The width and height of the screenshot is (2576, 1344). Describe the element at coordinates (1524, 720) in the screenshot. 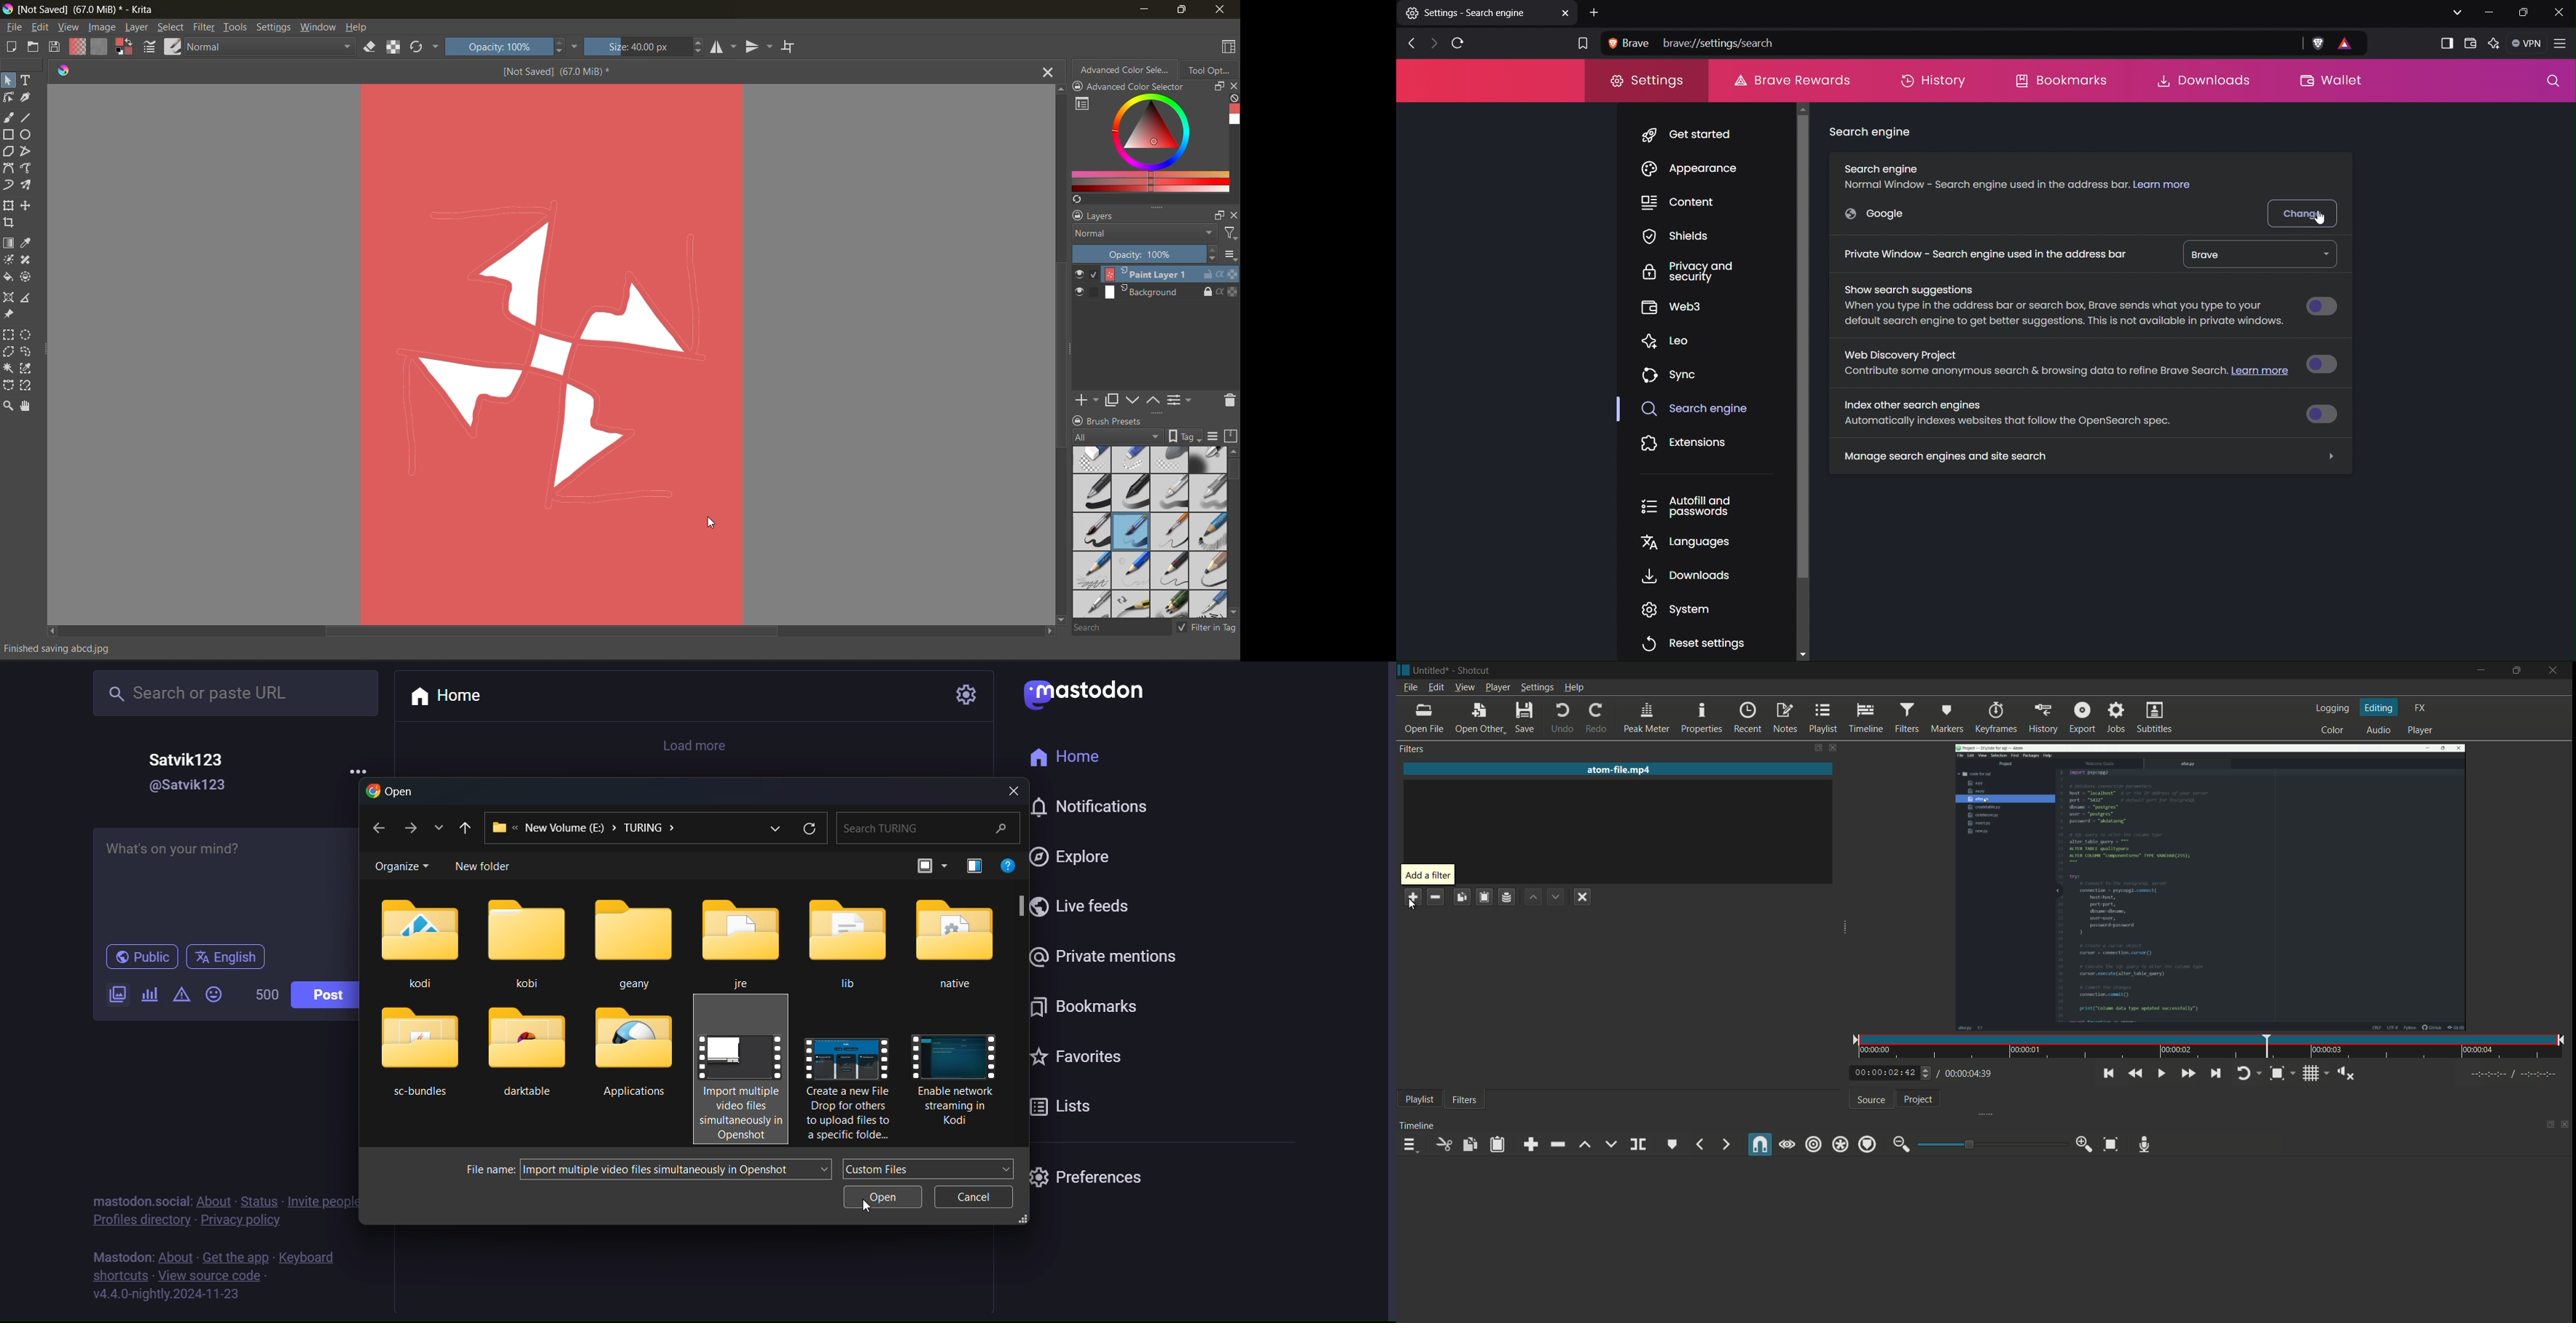

I see `save` at that location.